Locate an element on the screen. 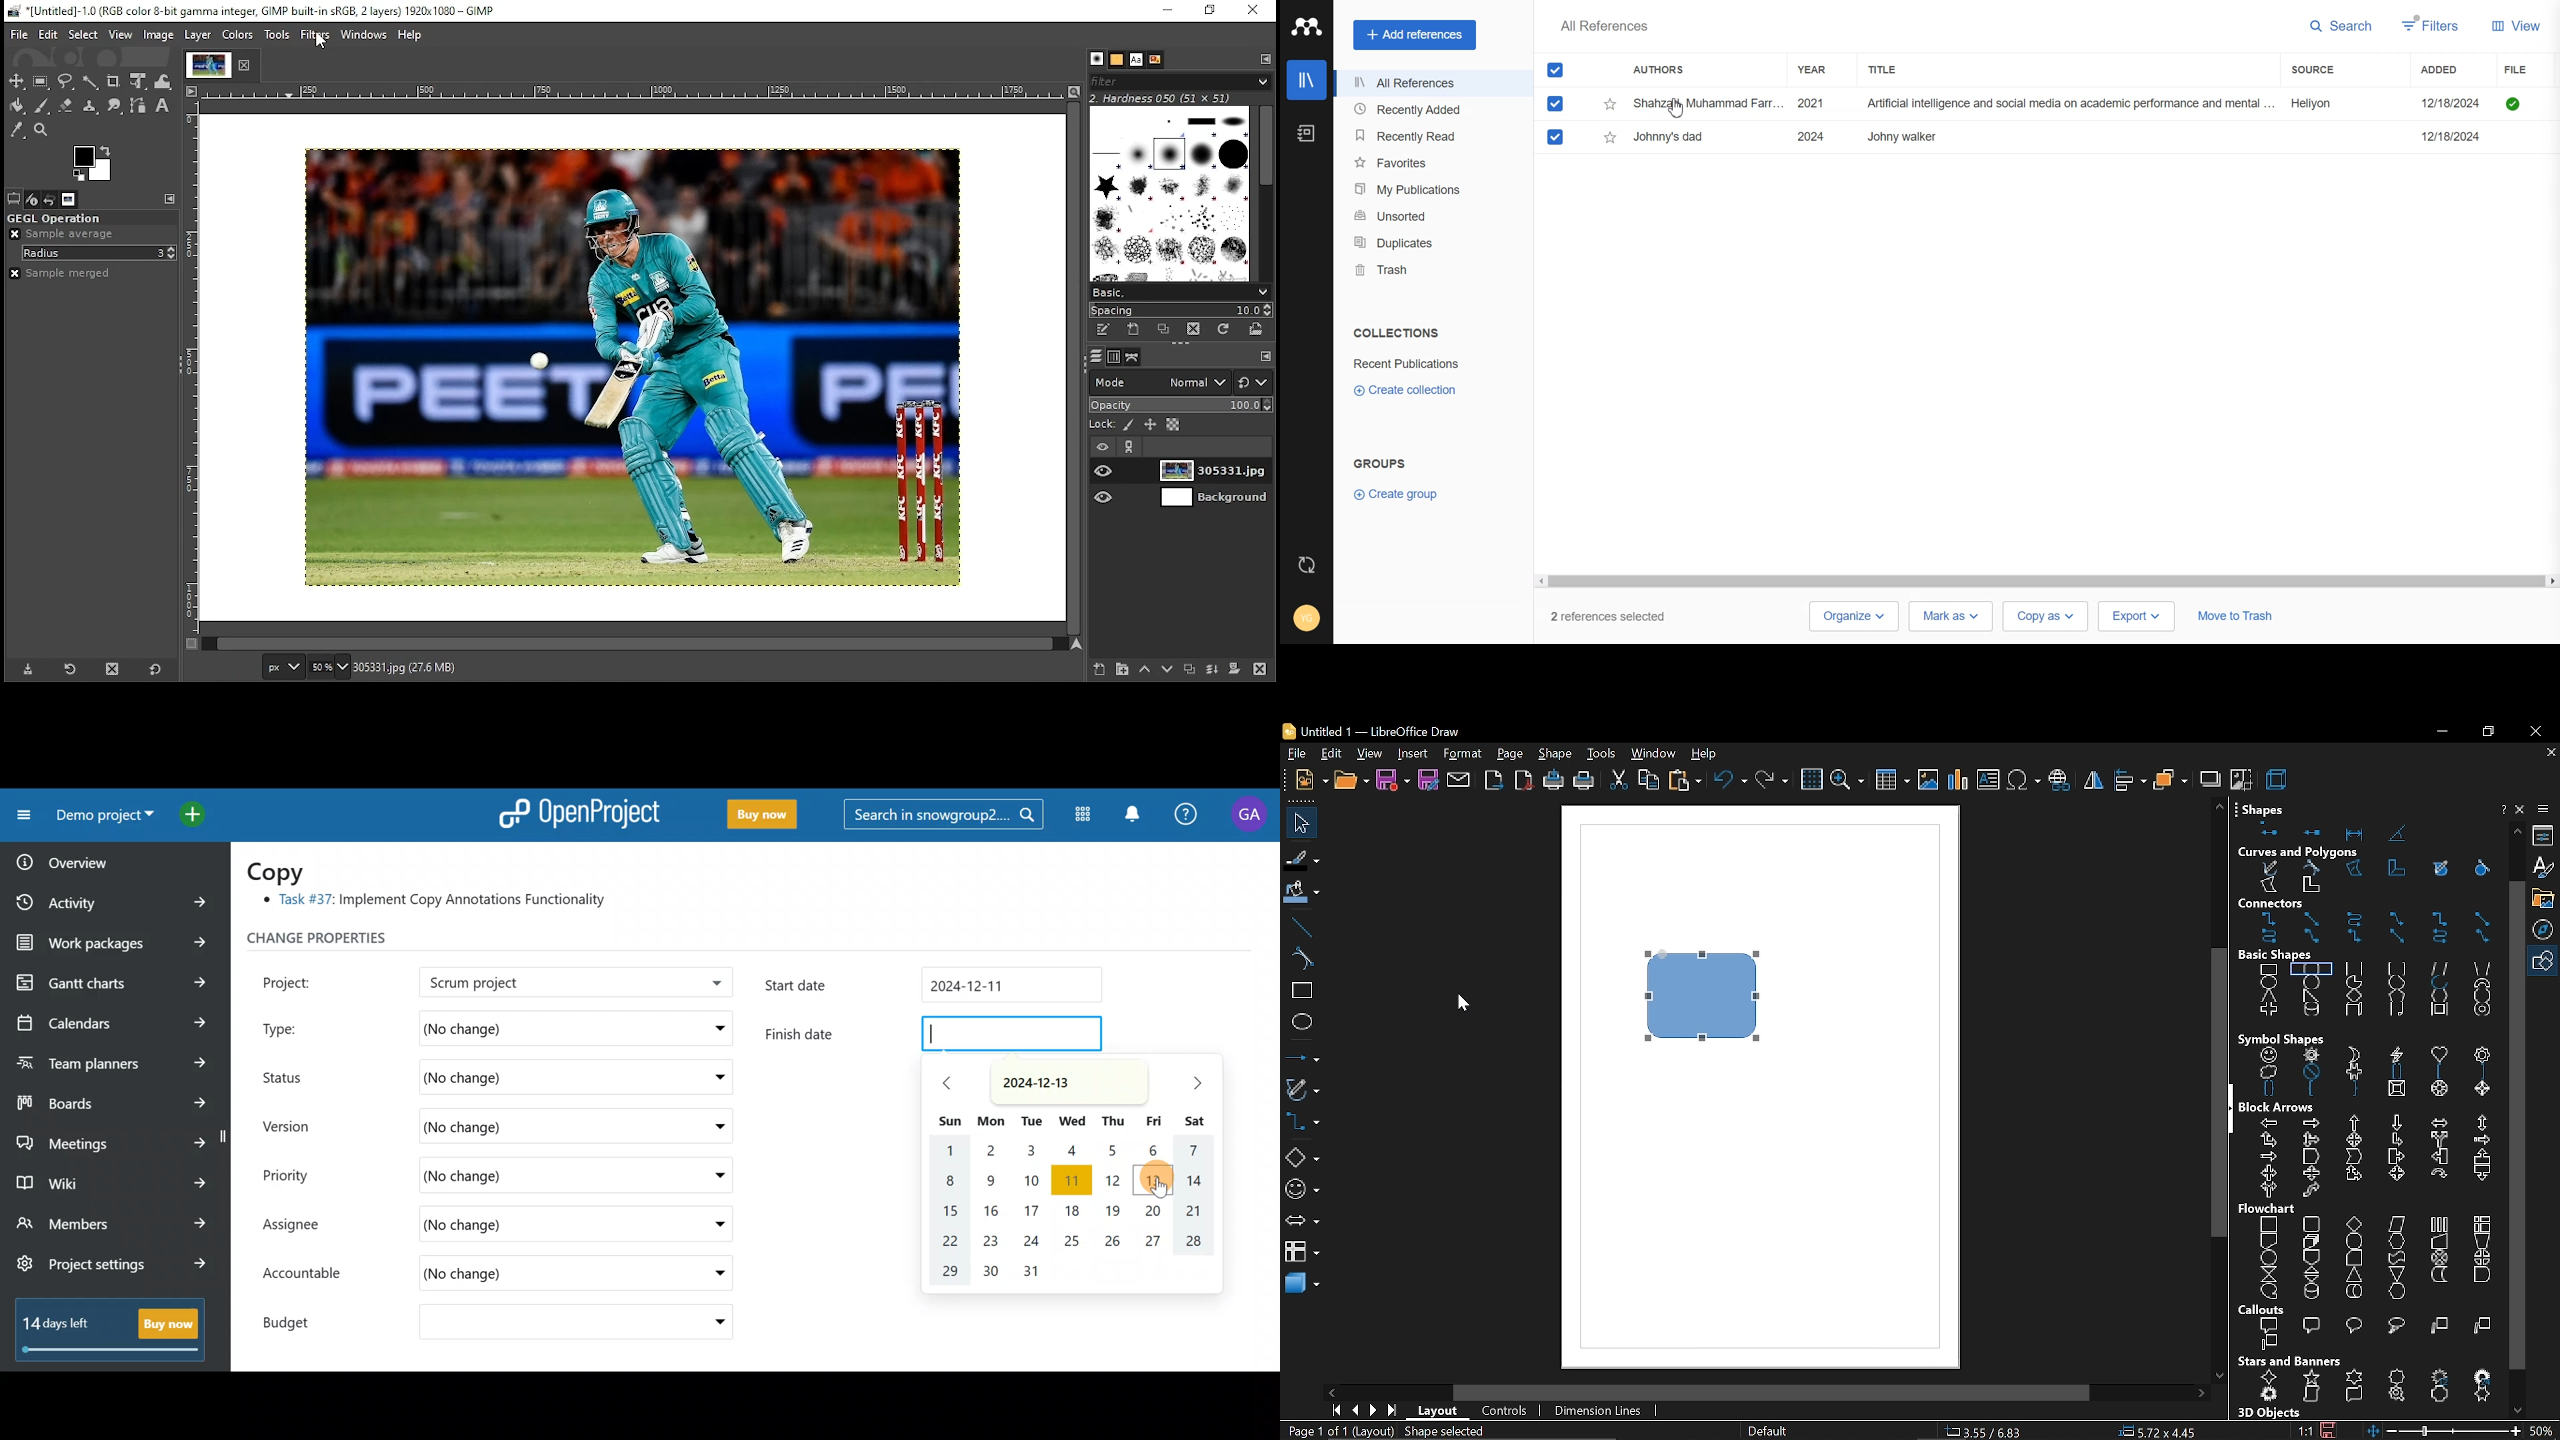 Image resolution: width=2576 pixels, height=1456 pixels. file available is located at coordinates (2513, 104).